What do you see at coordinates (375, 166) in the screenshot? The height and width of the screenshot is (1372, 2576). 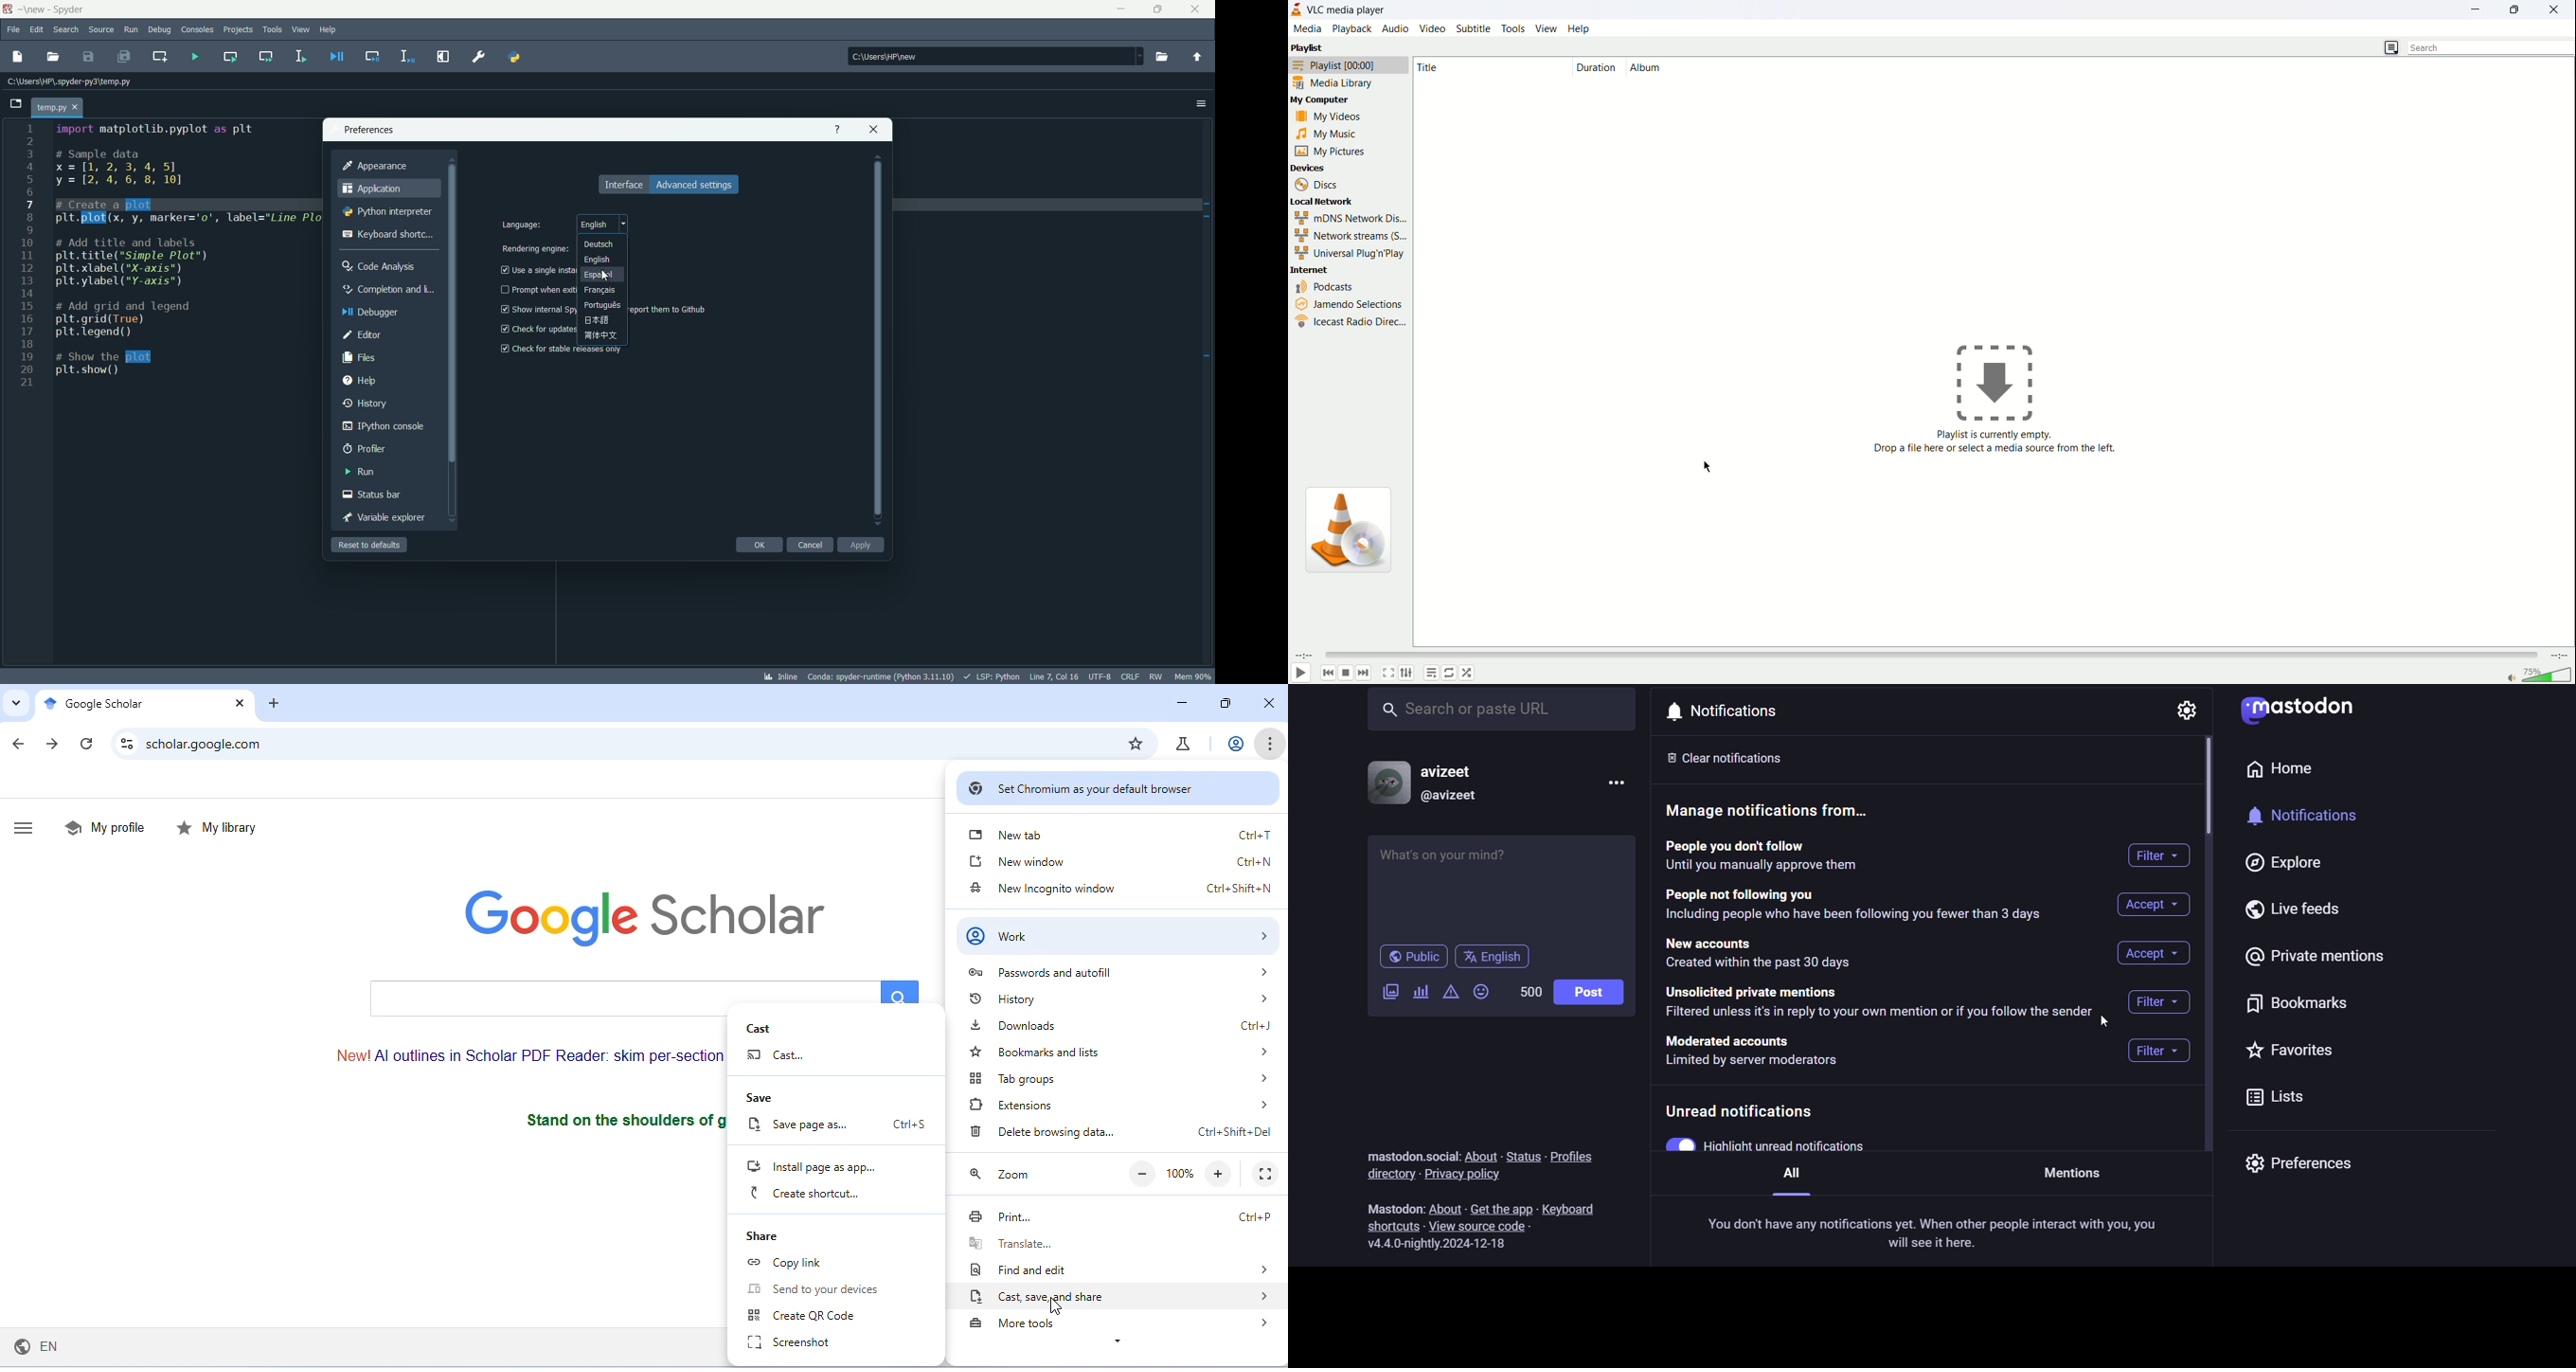 I see `appearance` at bounding box center [375, 166].